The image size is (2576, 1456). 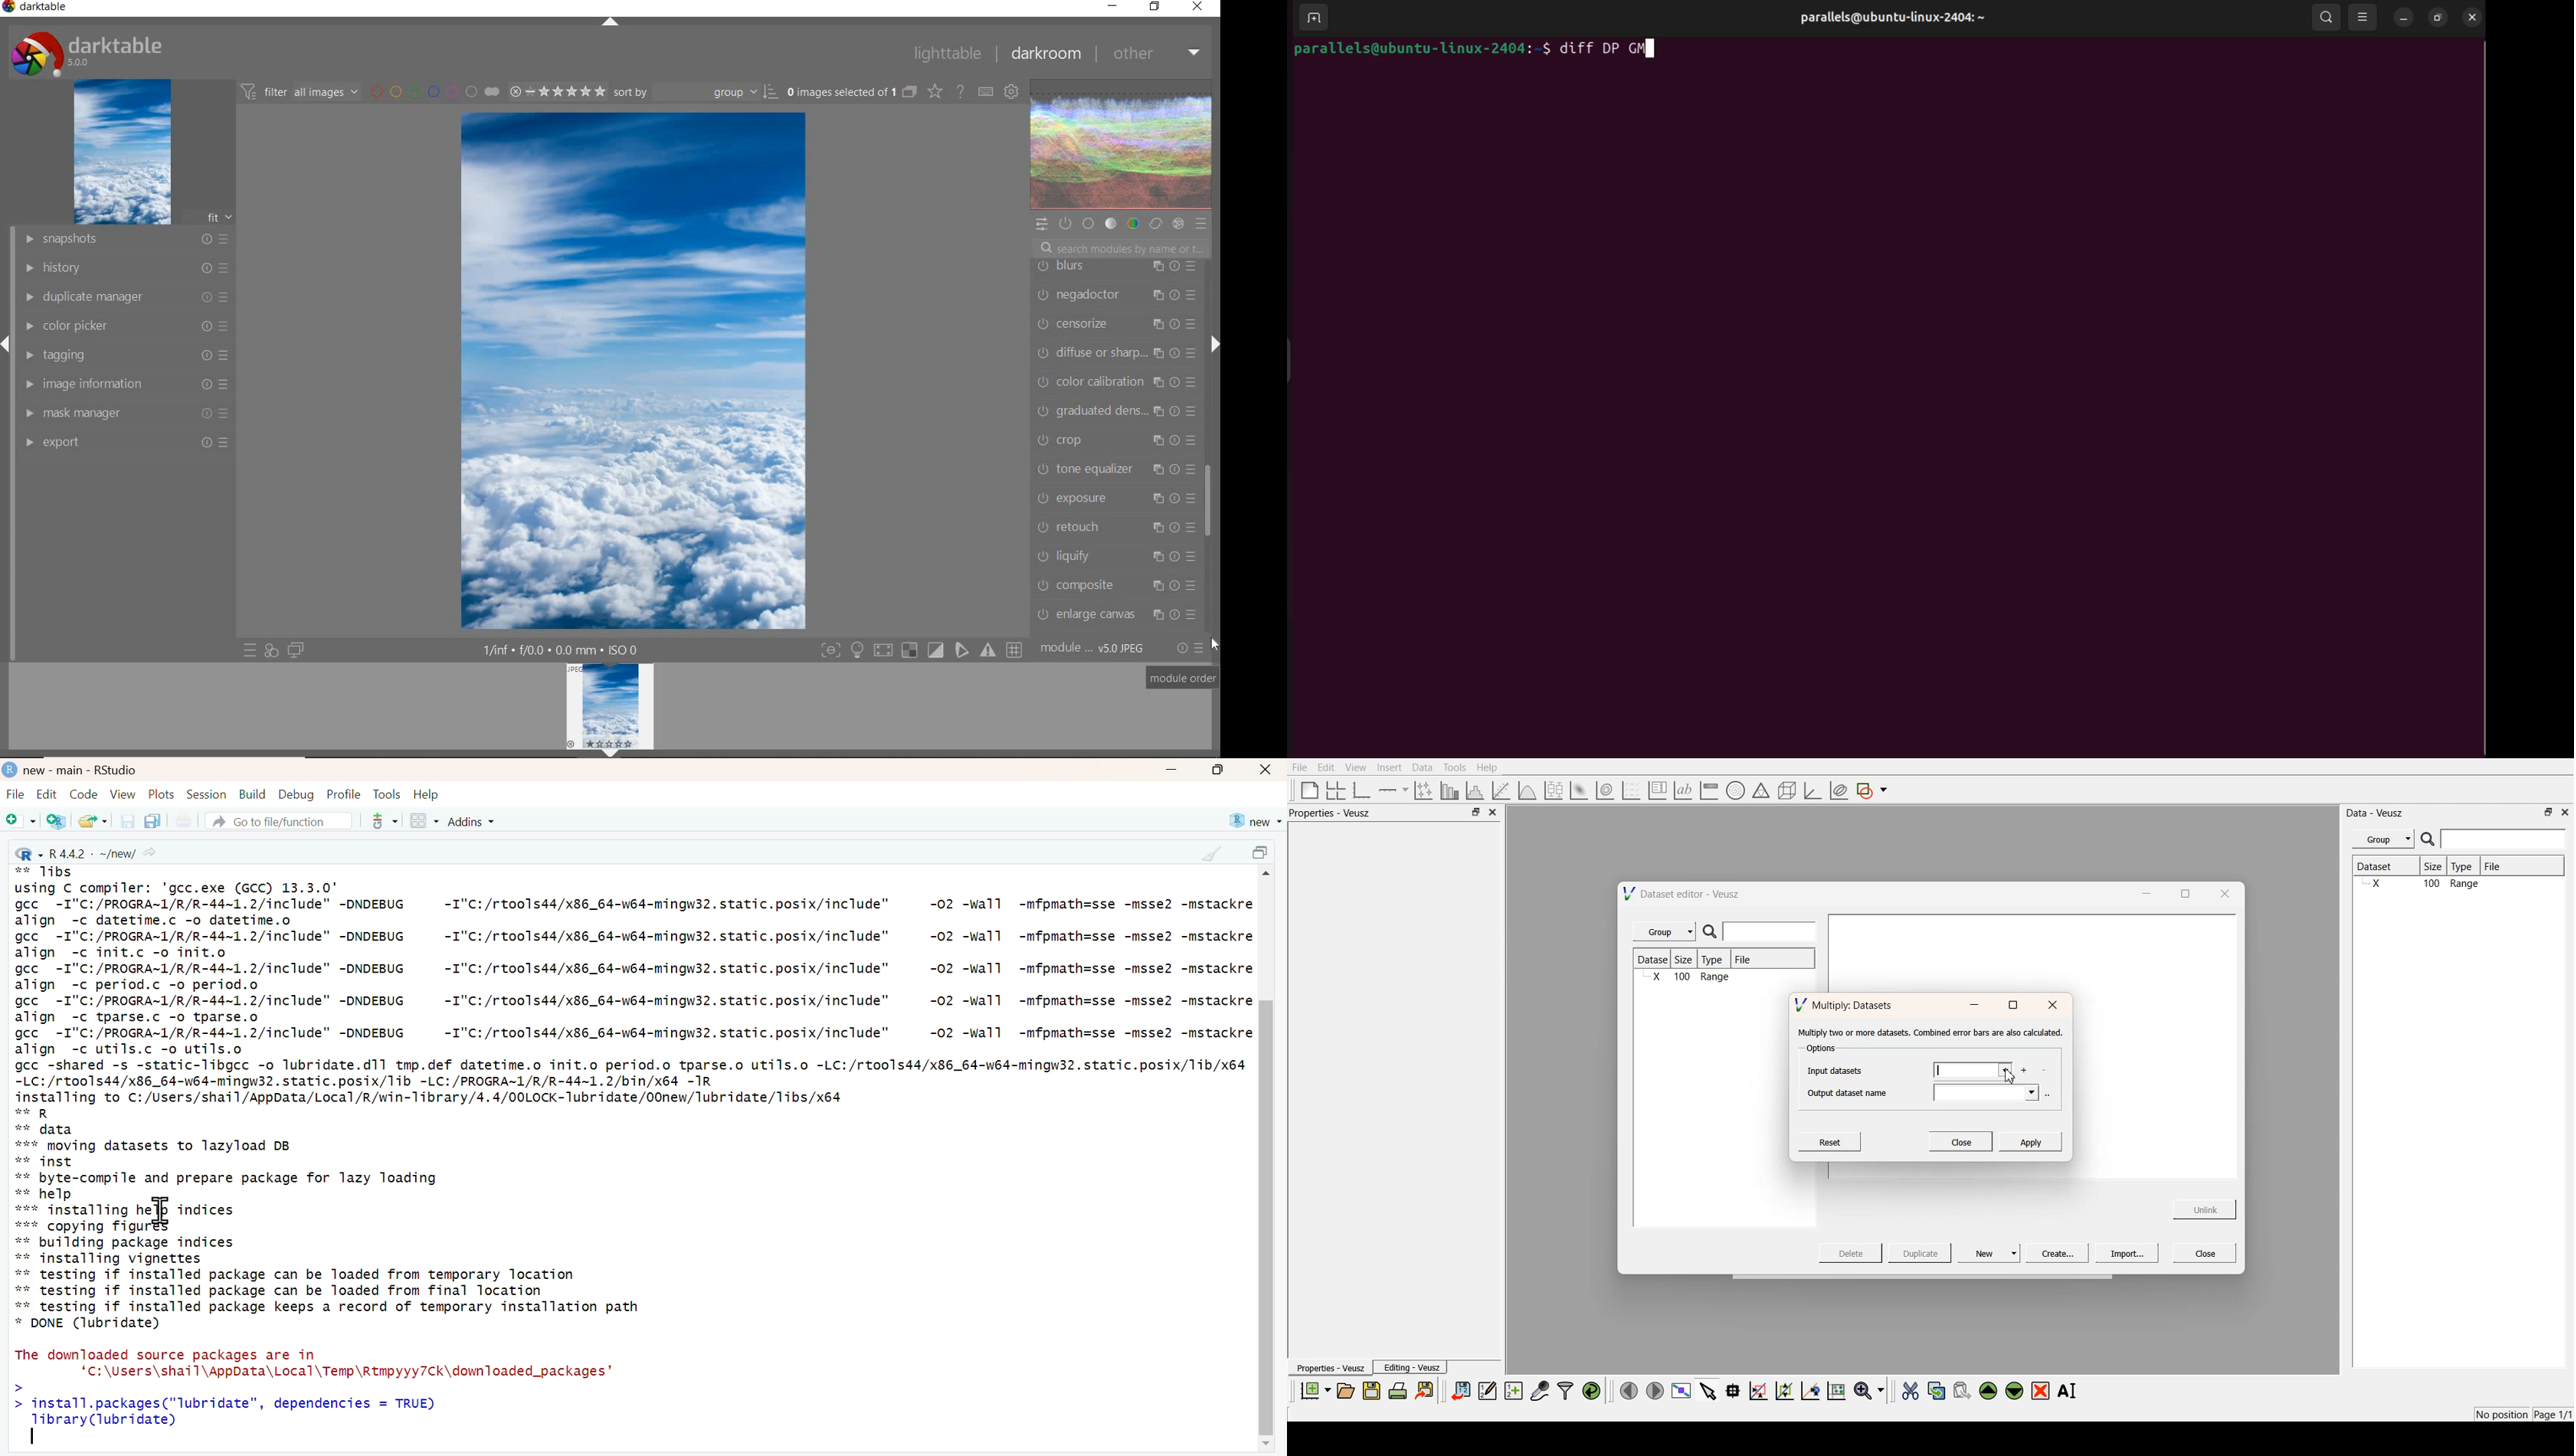 What do you see at coordinates (1812, 791) in the screenshot?
I see `3d graph` at bounding box center [1812, 791].